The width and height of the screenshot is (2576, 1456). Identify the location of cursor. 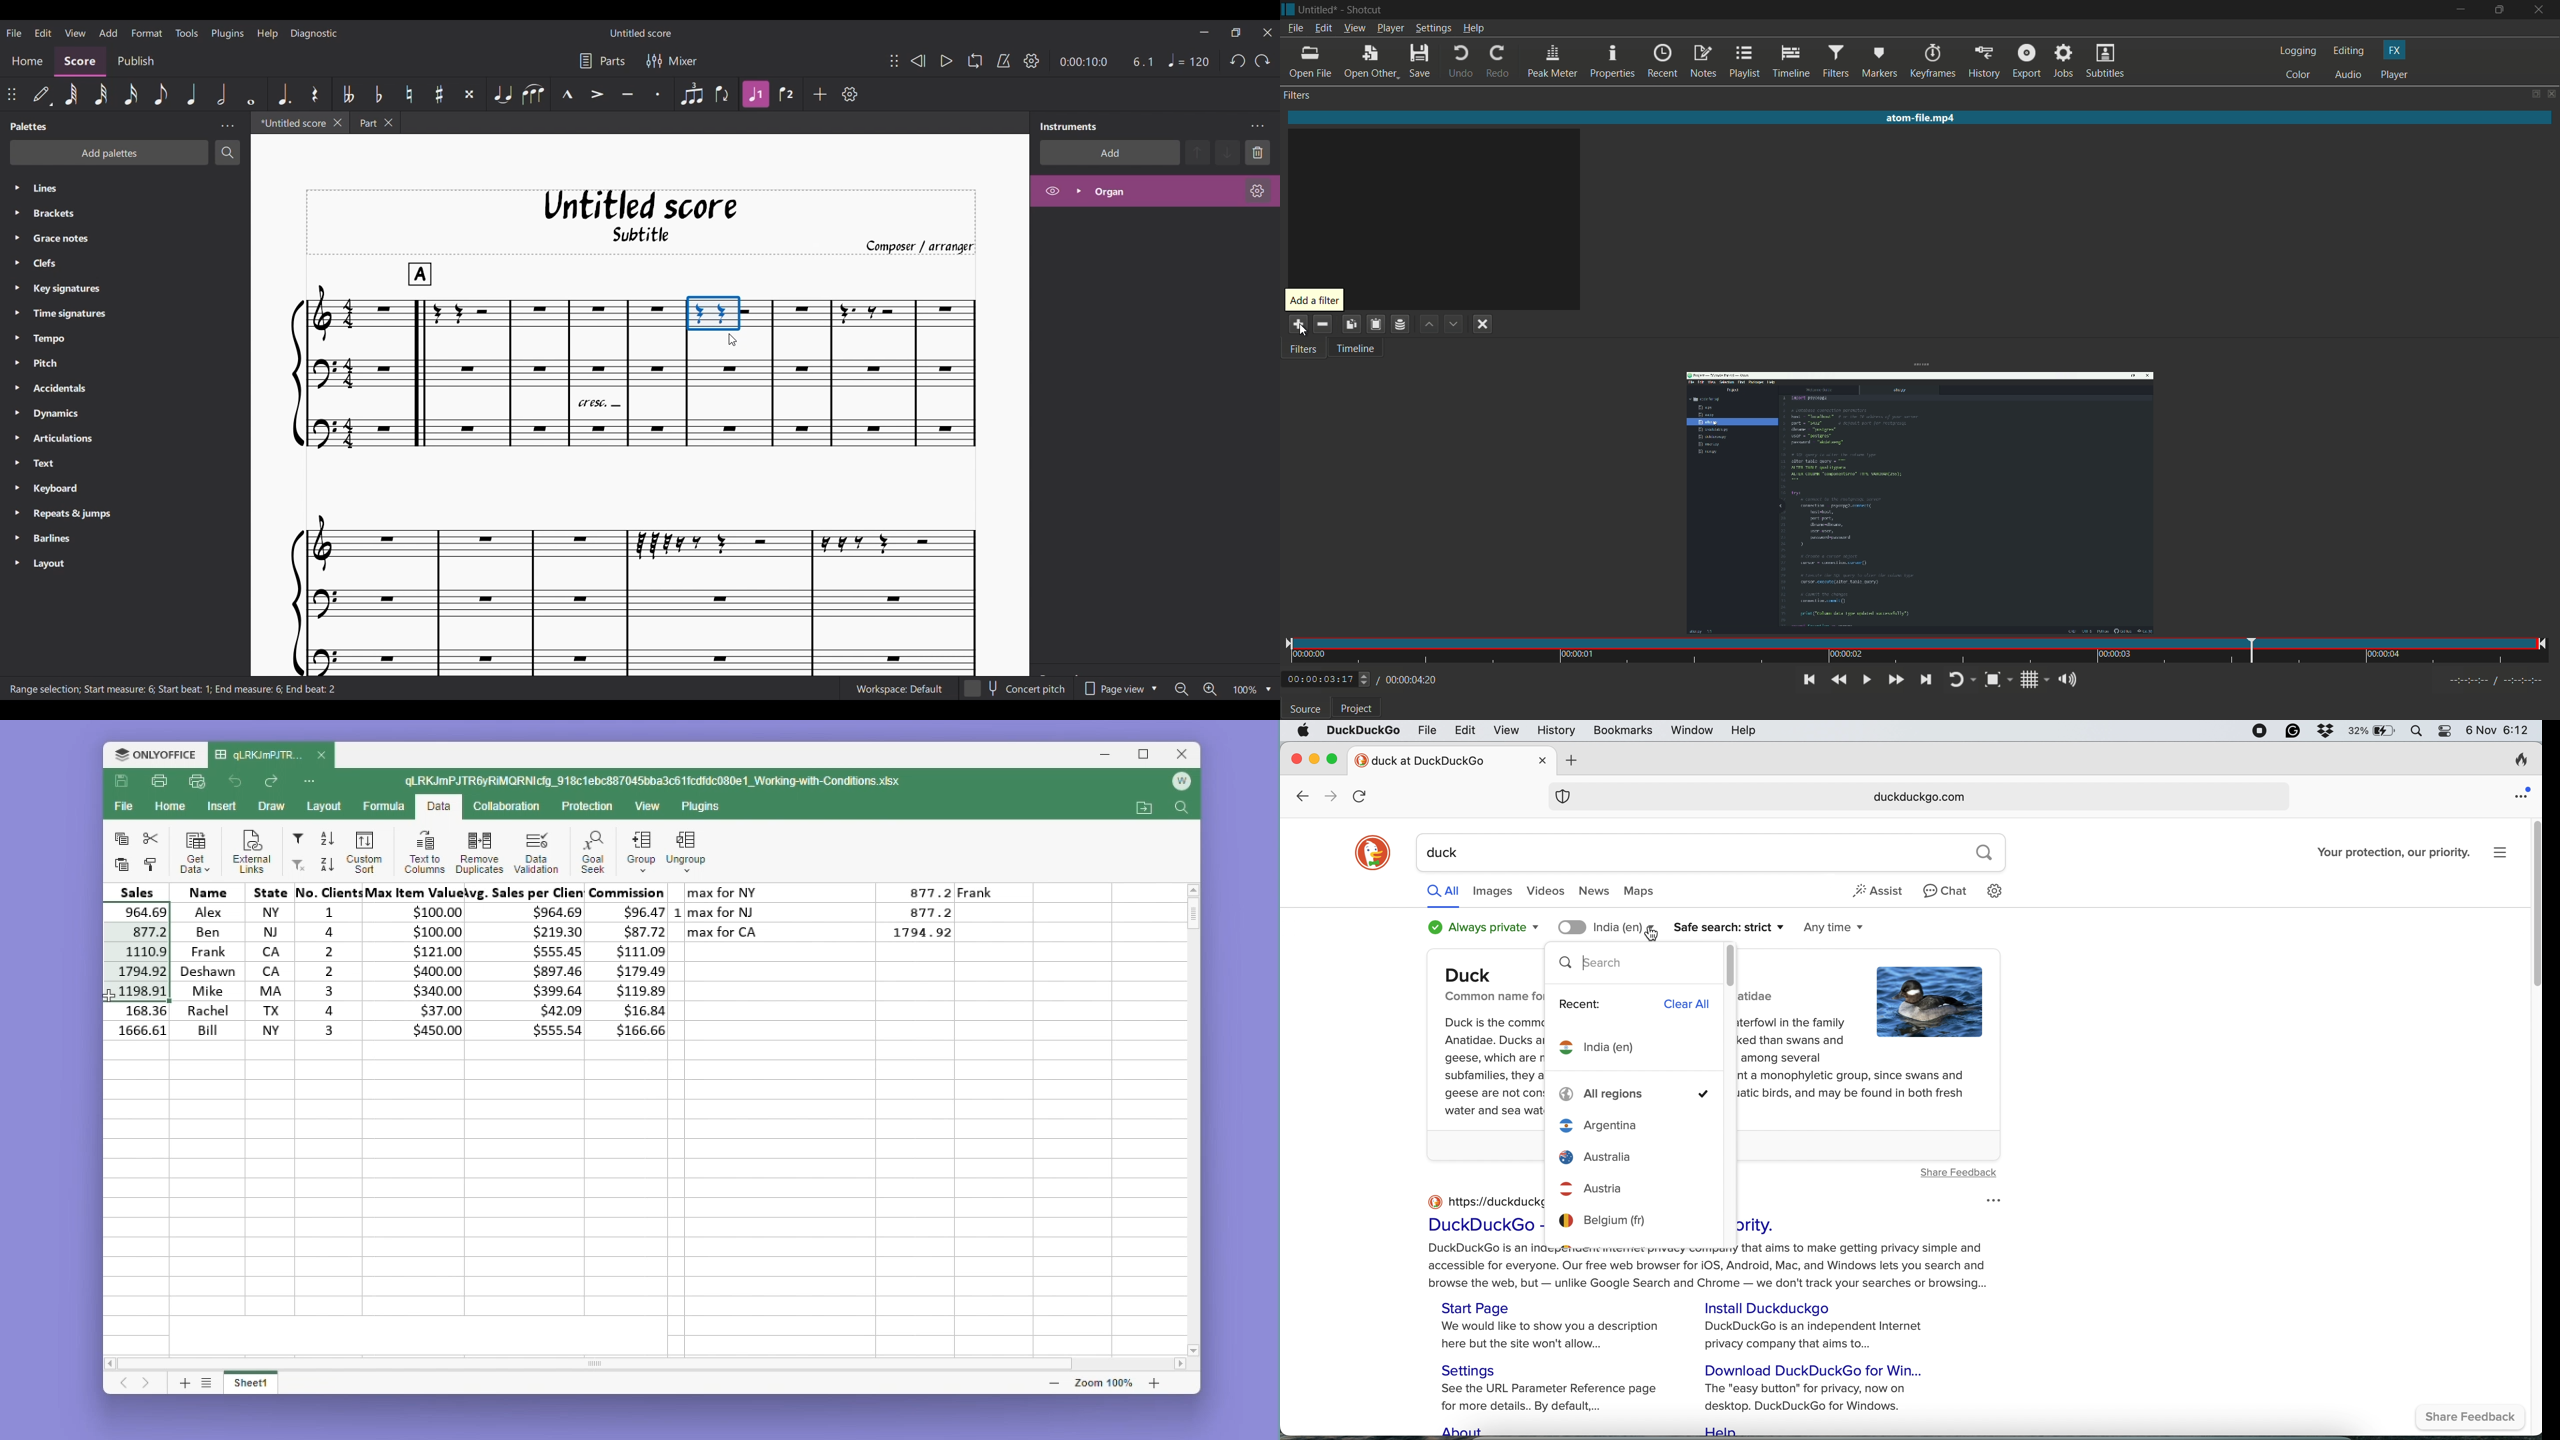
(104, 994).